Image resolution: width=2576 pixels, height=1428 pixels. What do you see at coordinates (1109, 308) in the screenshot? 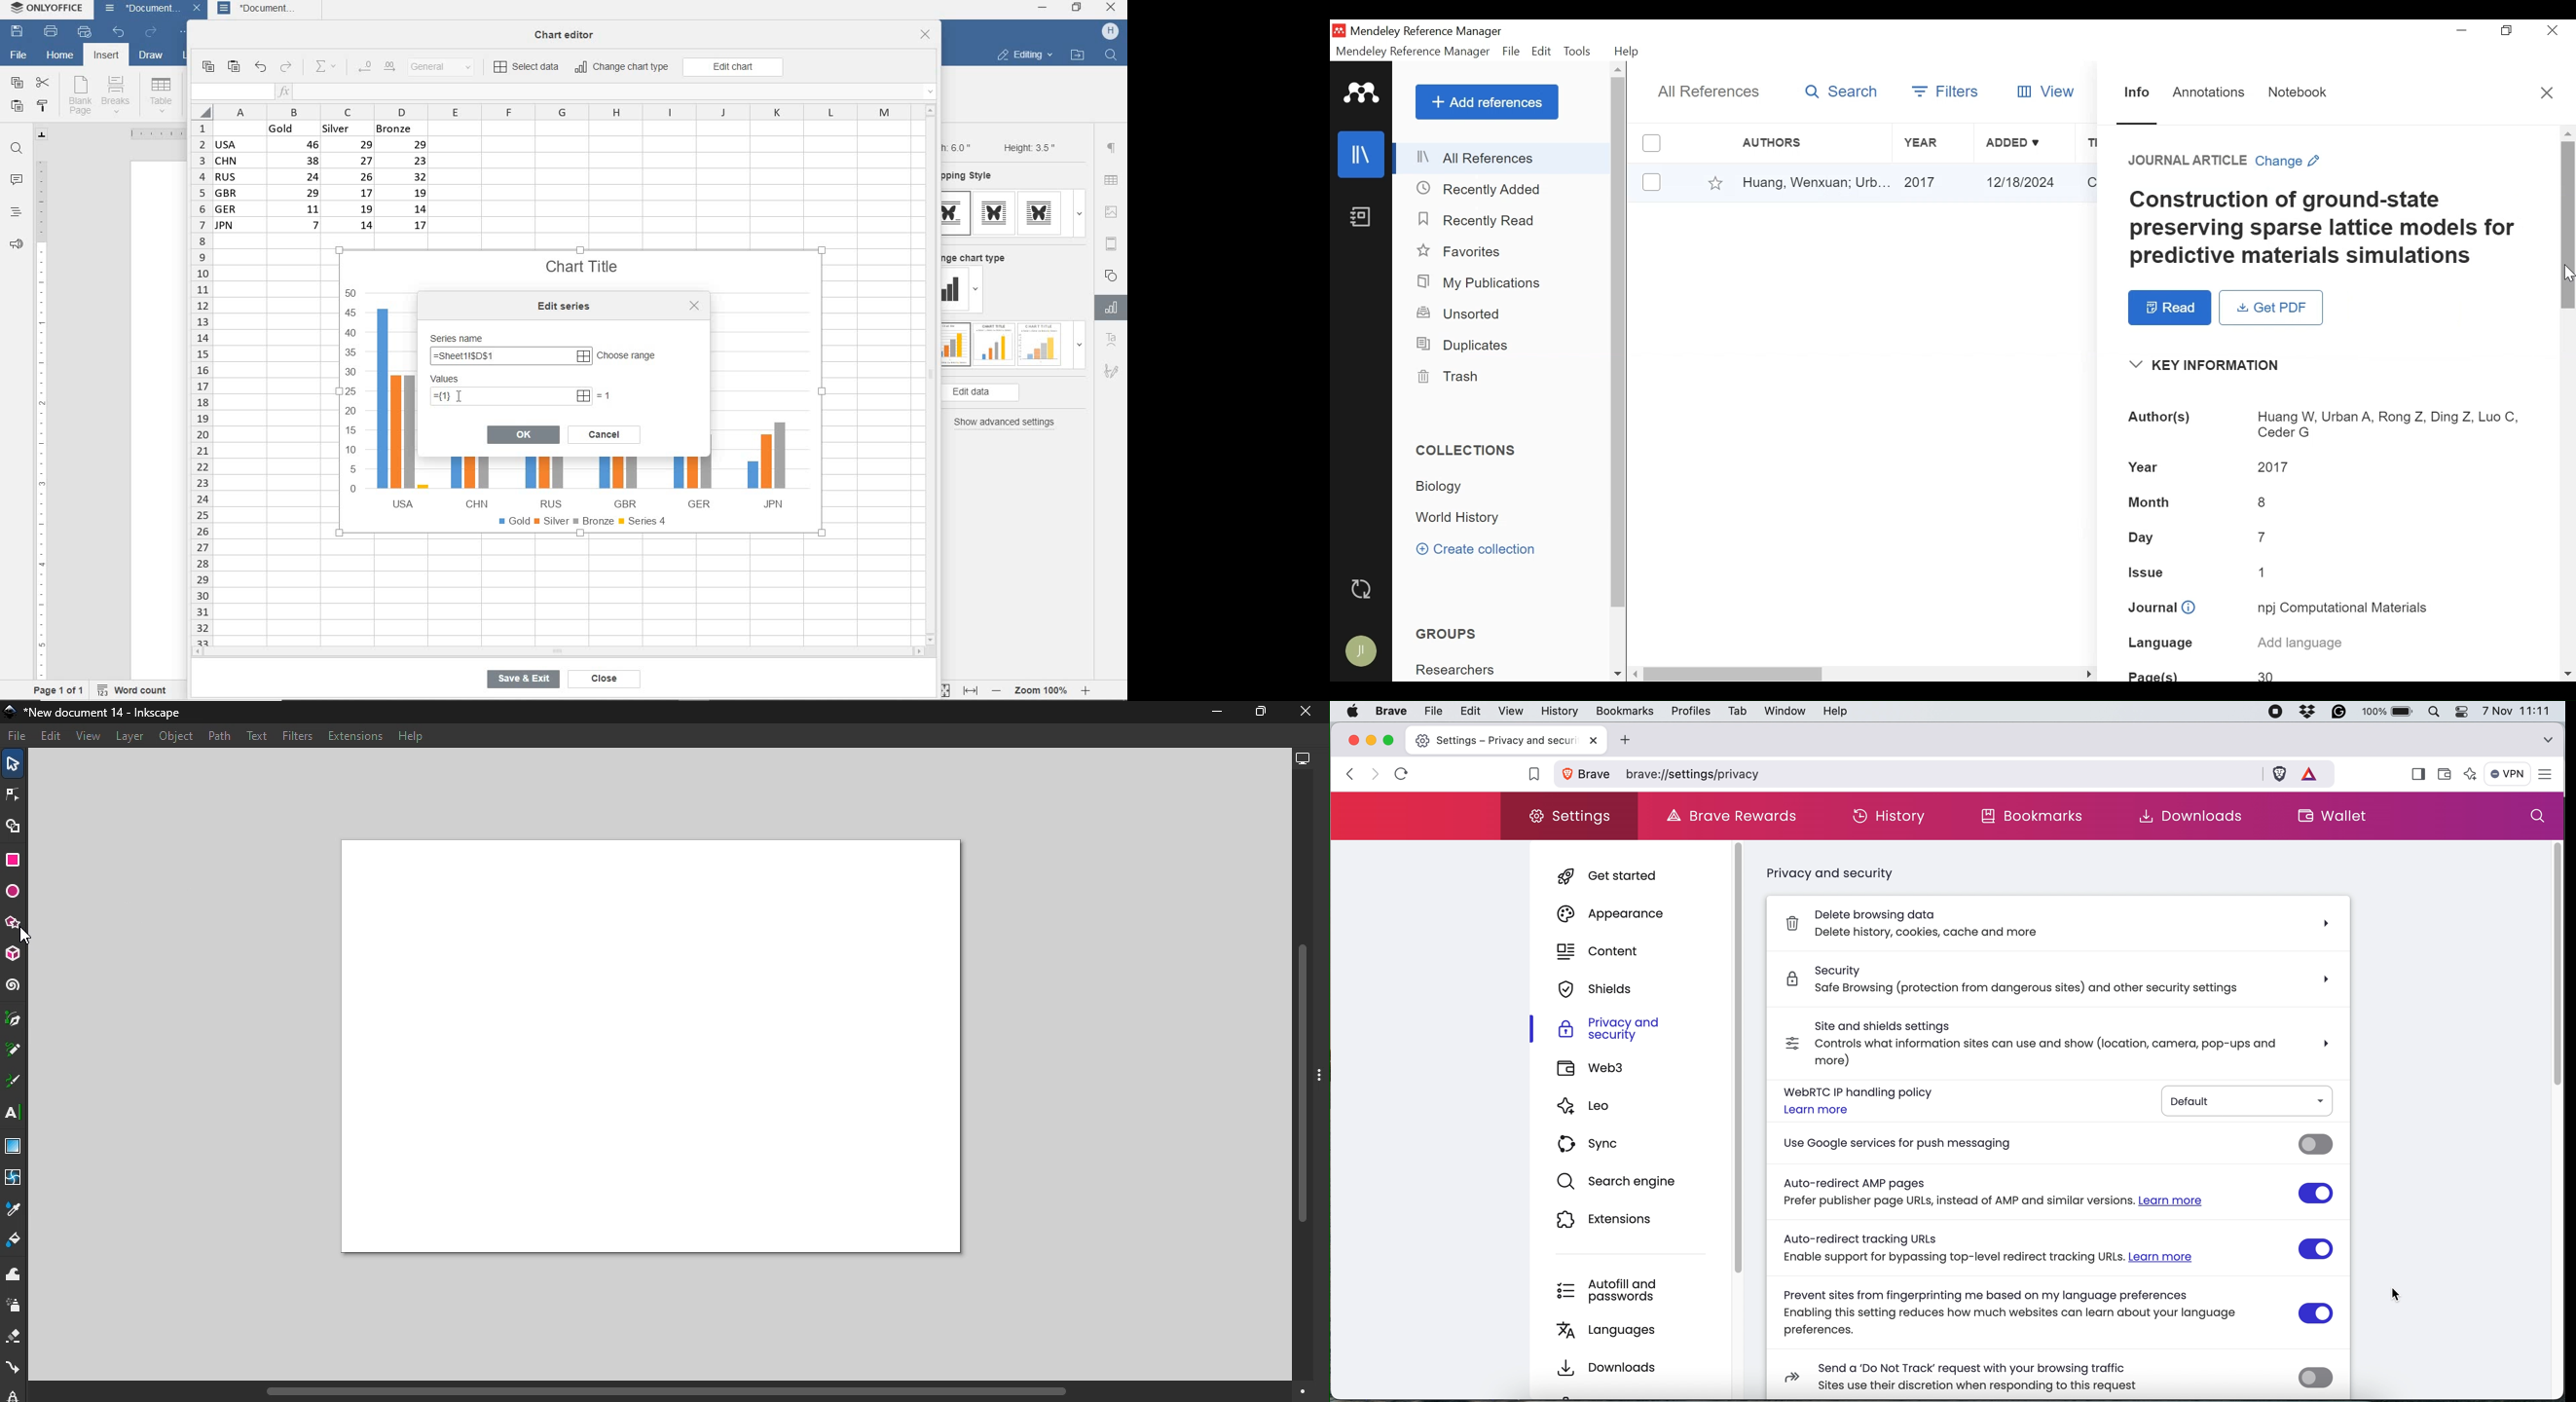
I see `Chart settings` at bounding box center [1109, 308].